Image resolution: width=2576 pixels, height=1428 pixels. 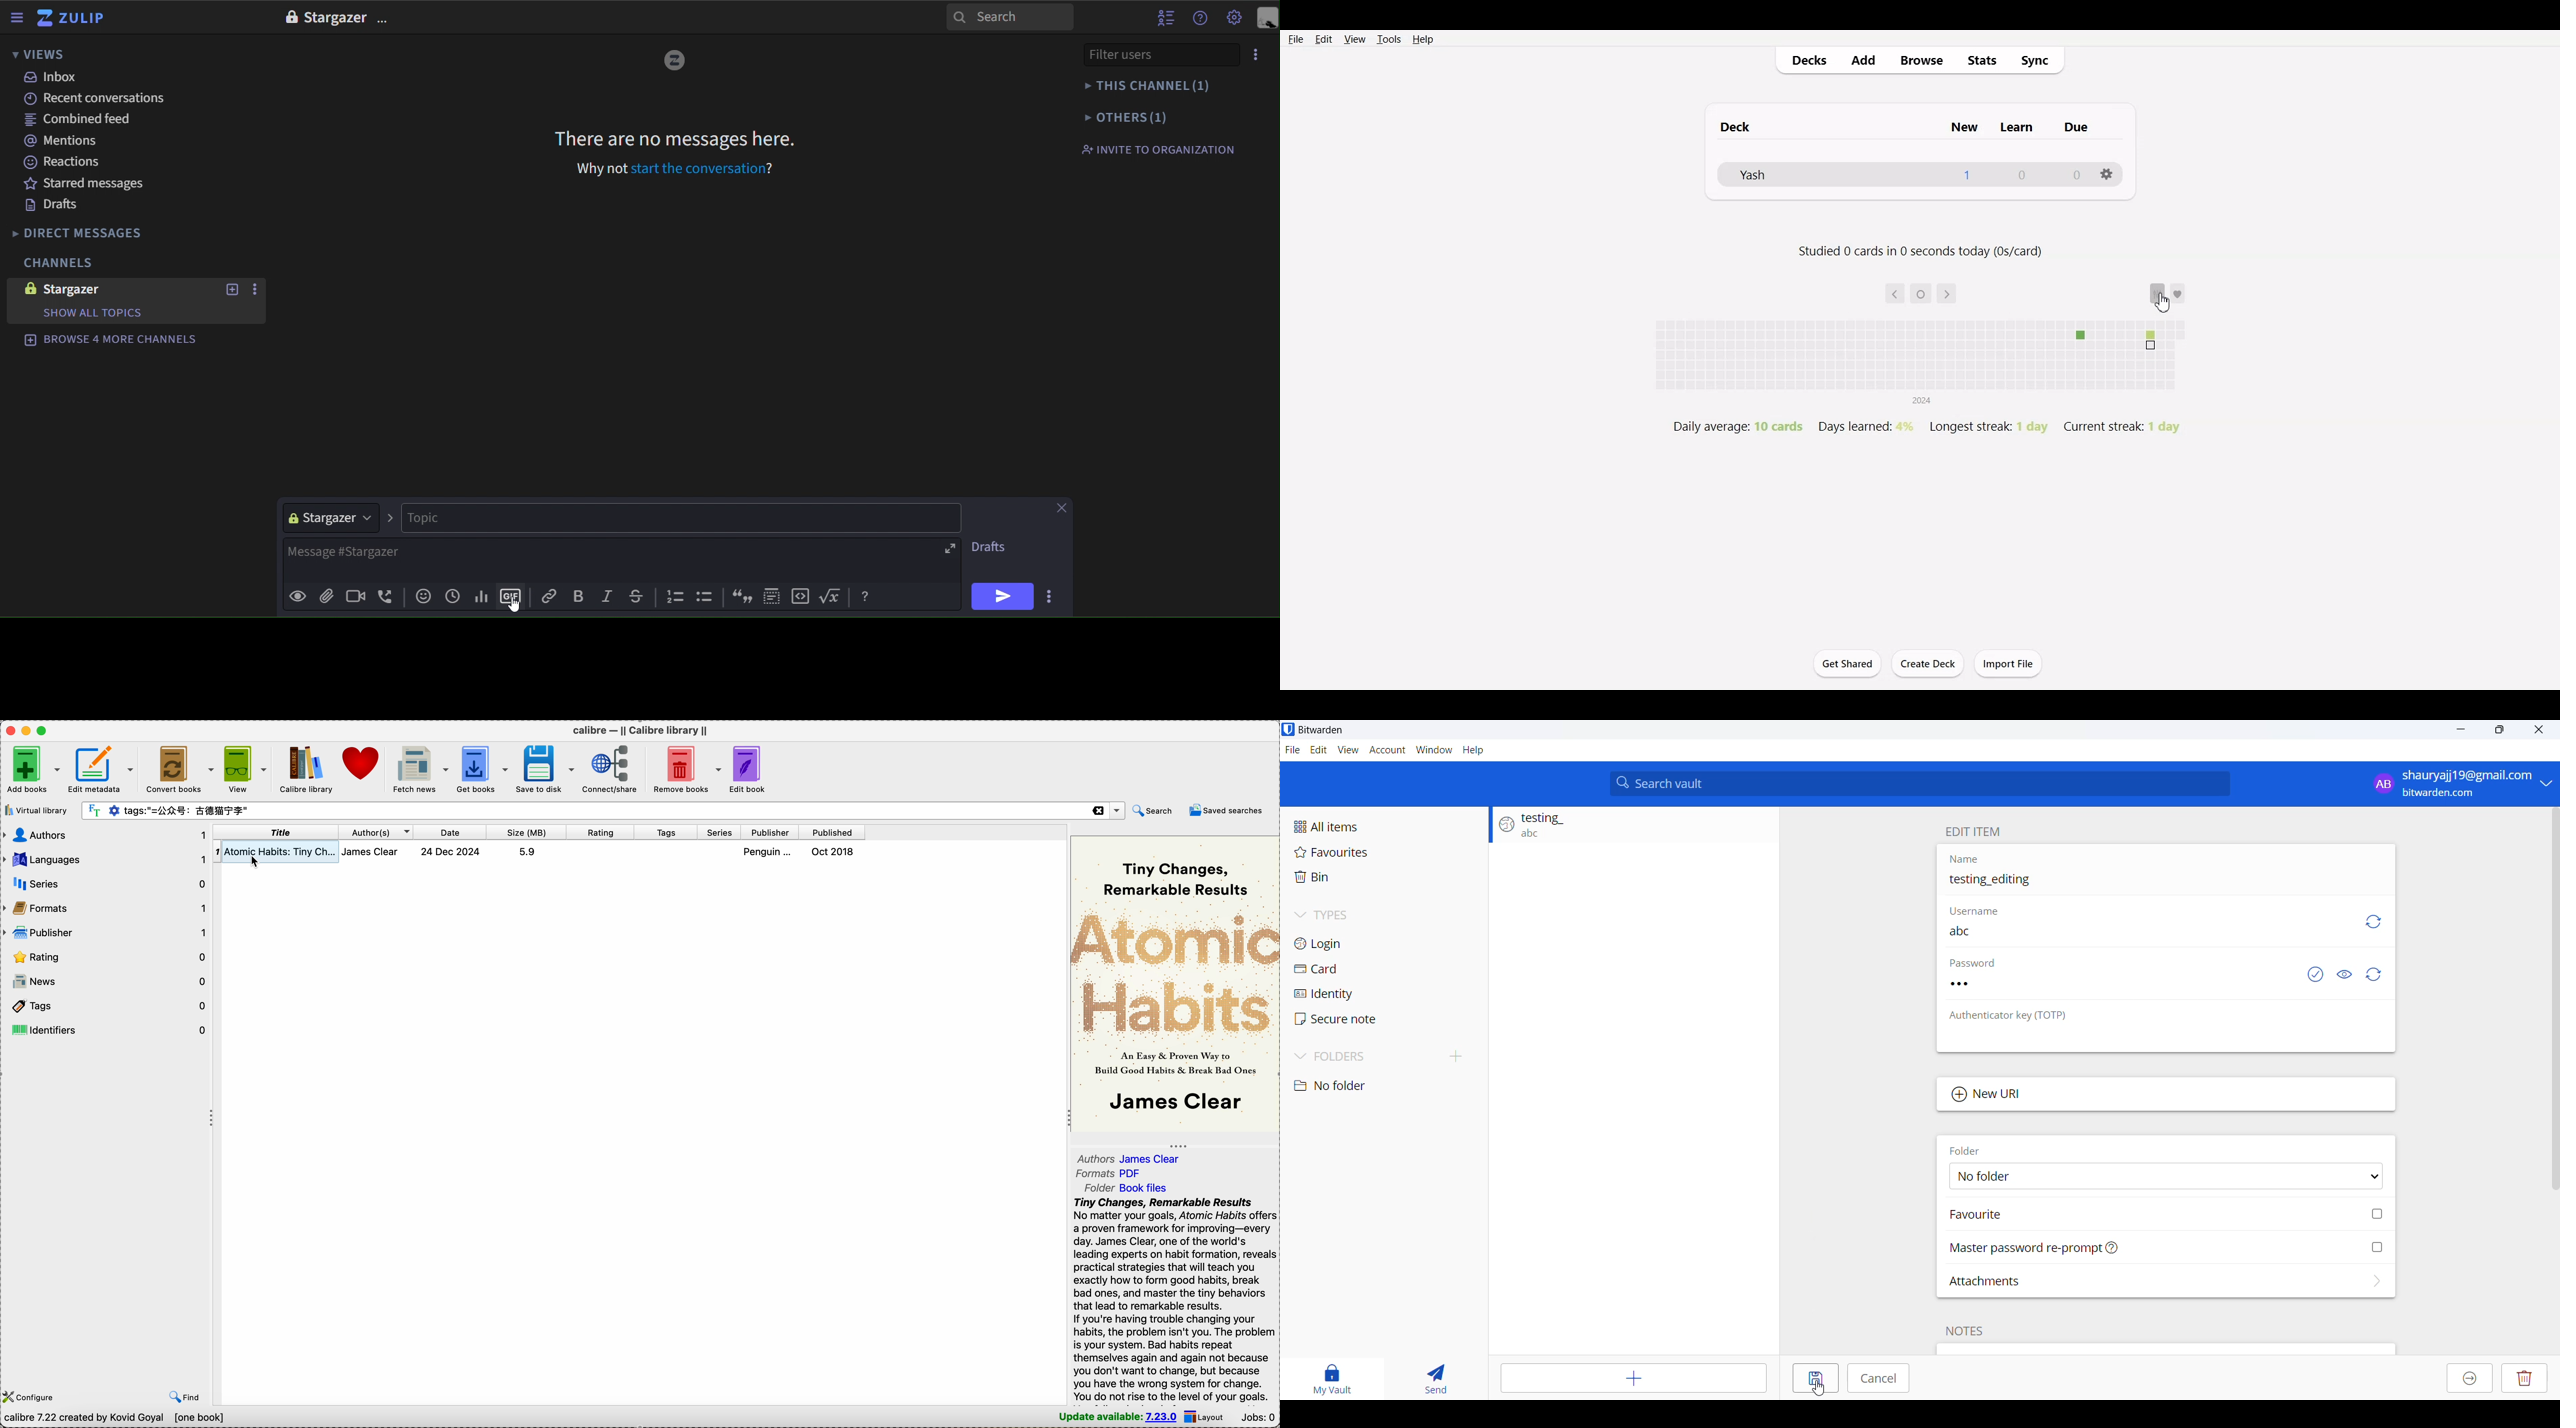 I want to click on view, so click(x=1347, y=749).